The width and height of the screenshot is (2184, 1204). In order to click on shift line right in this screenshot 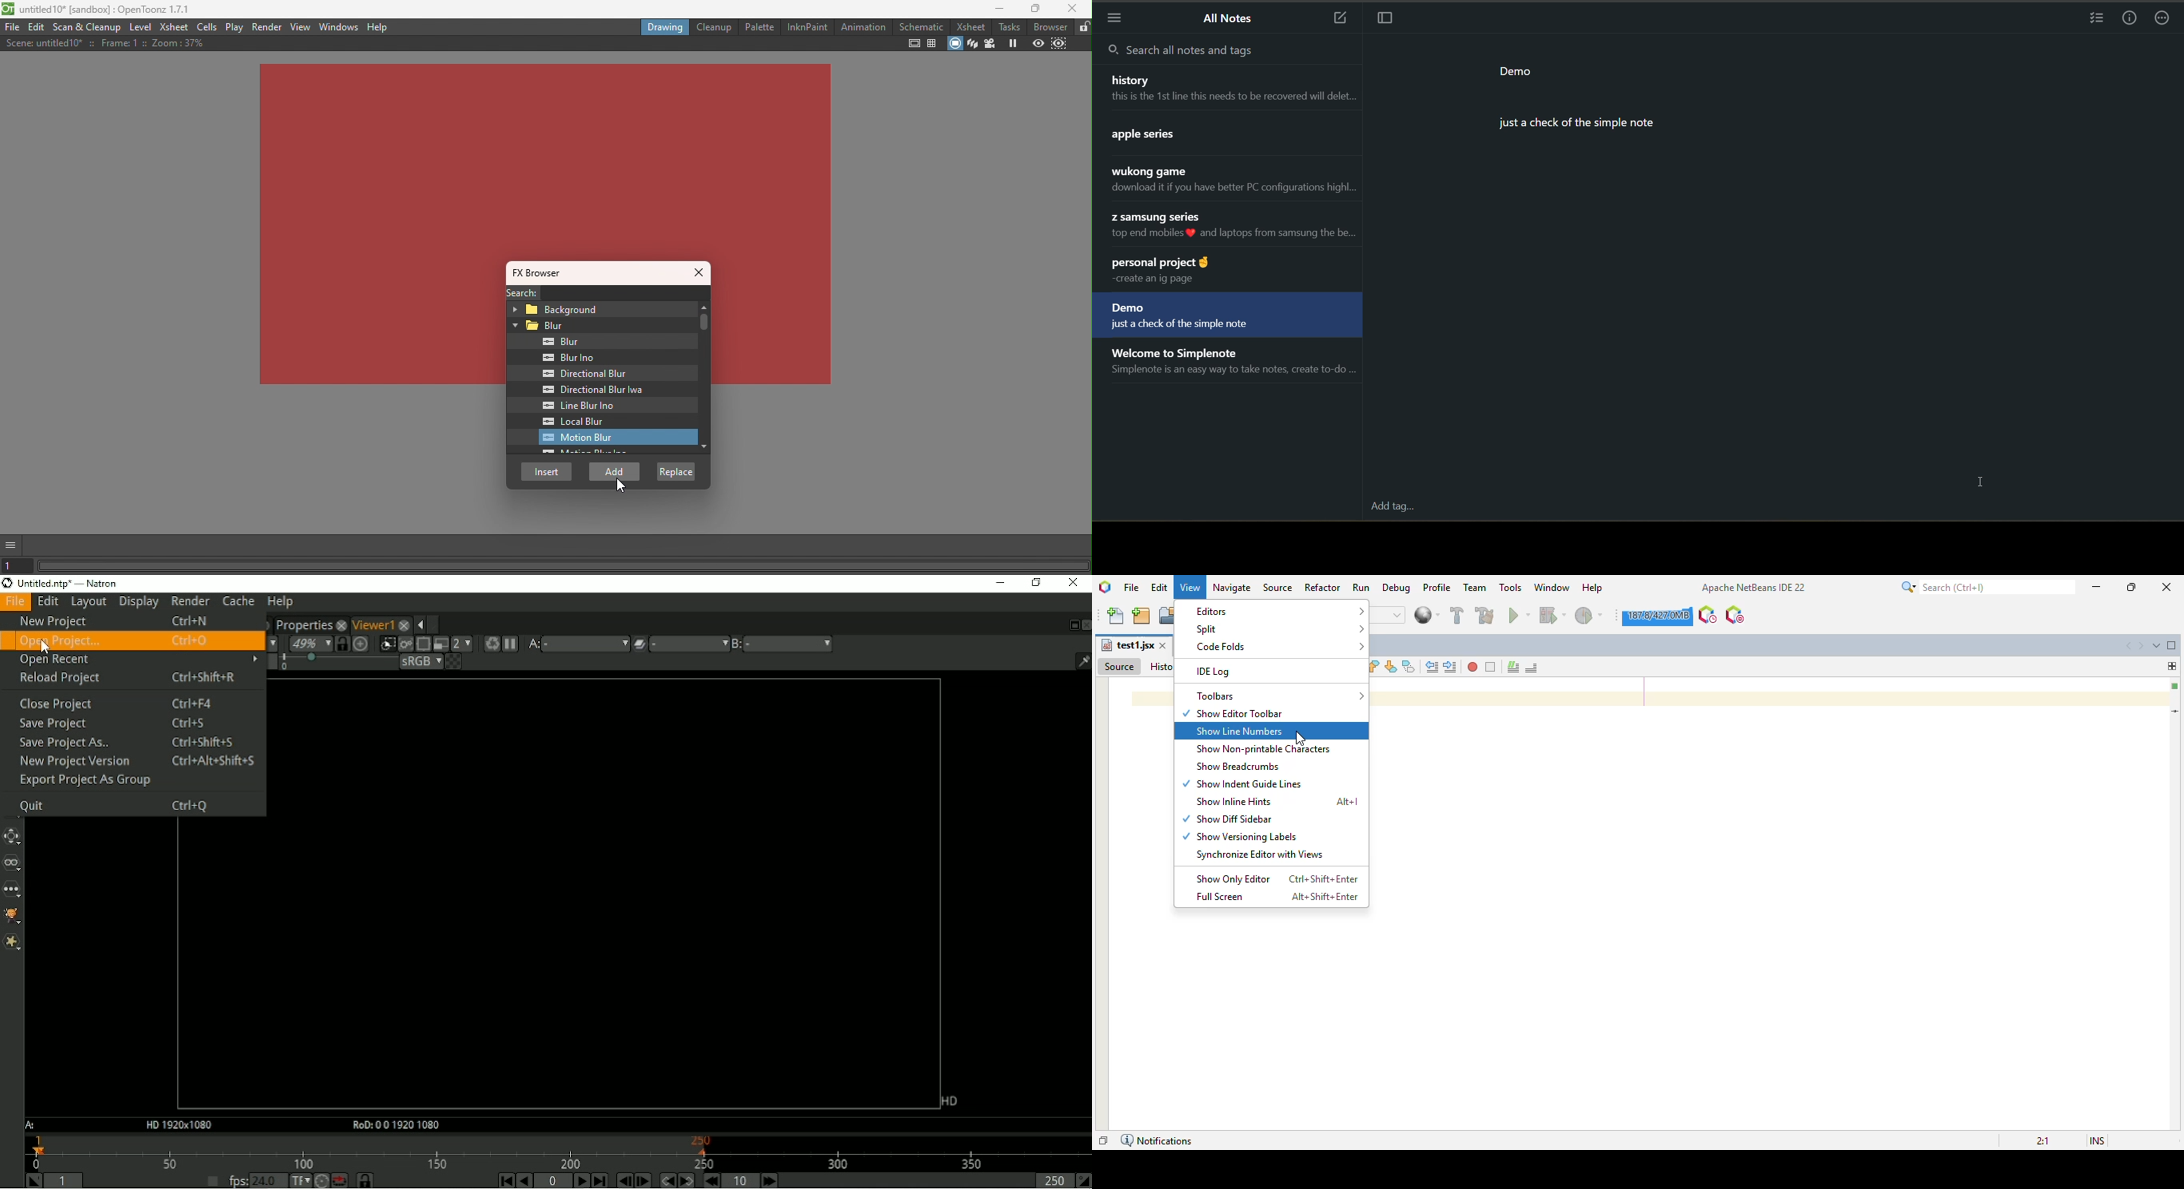, I will do `click(1450, 667)`.